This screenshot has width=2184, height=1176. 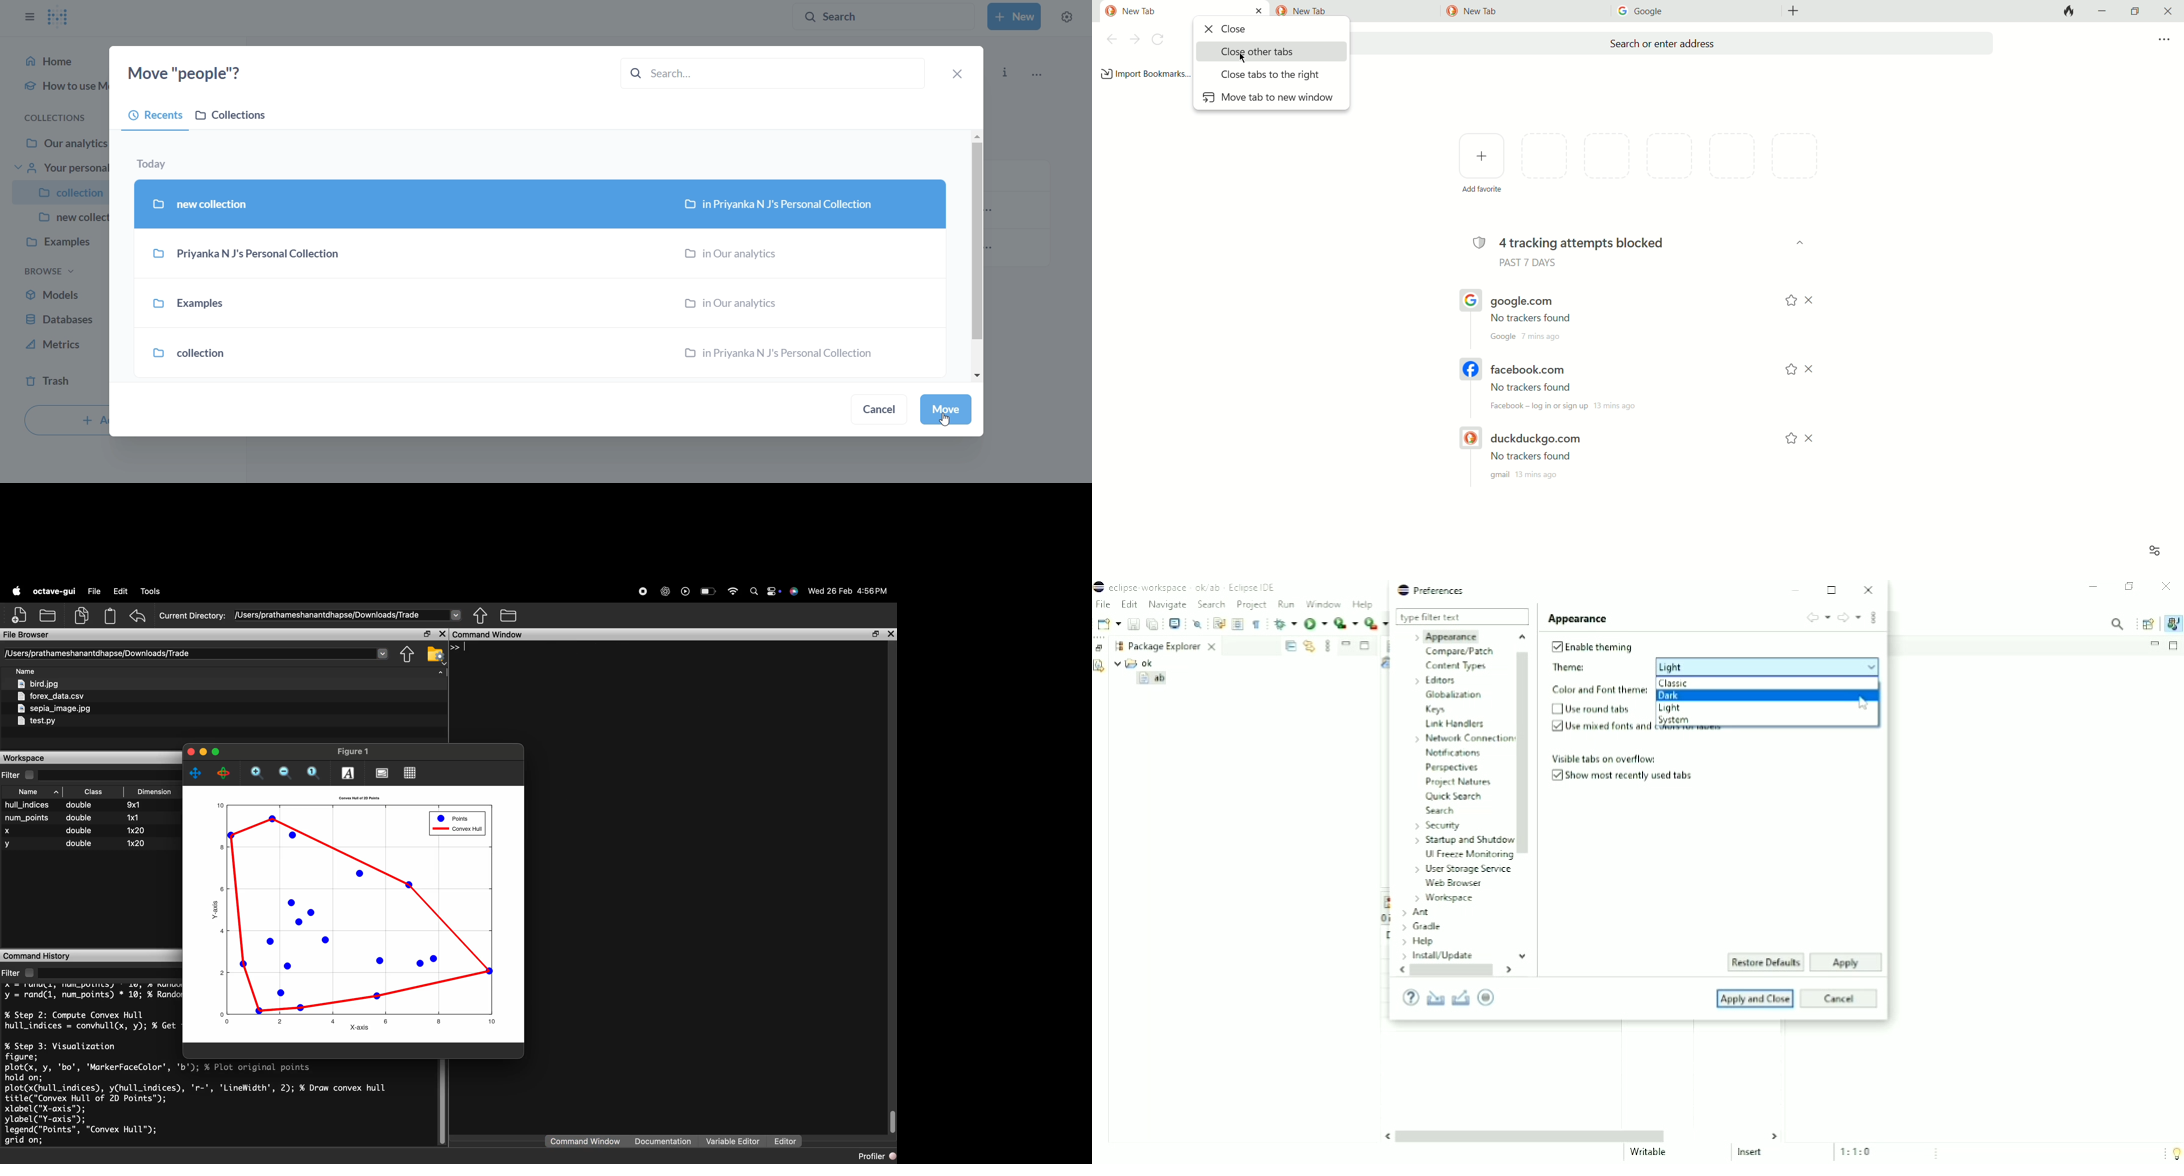 I want to click on Preferences, so click(x=1432, y=590).